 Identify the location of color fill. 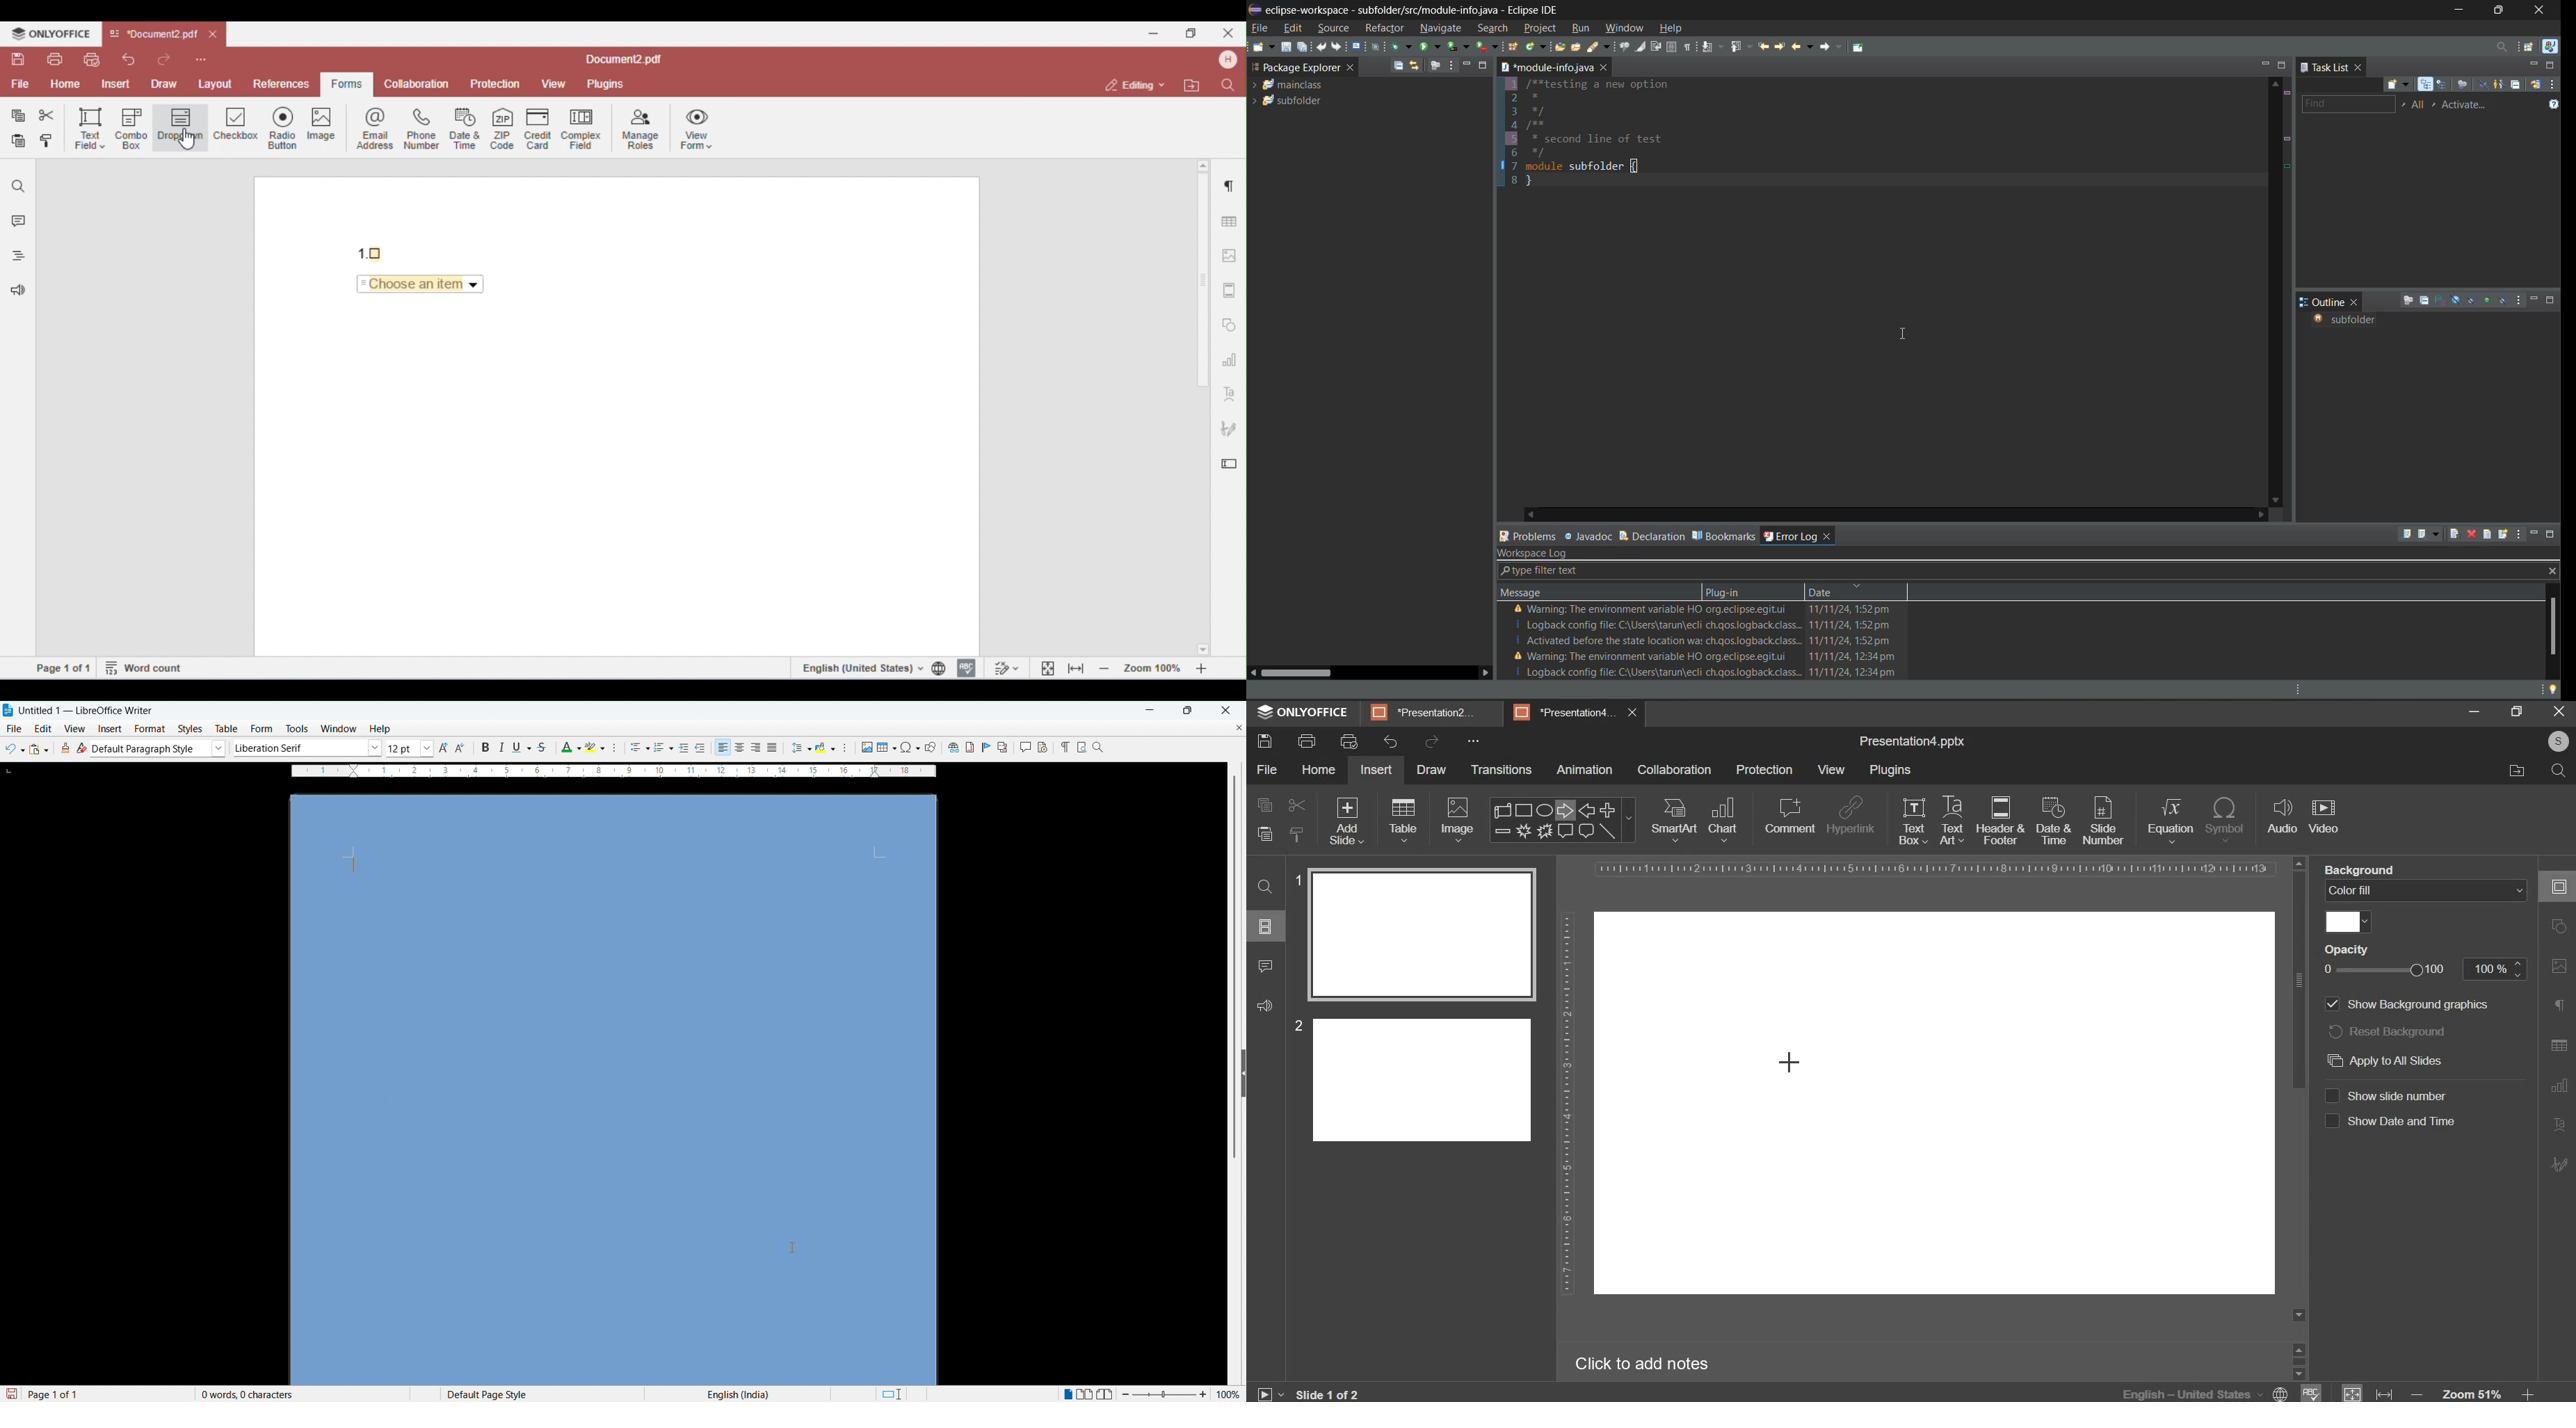
(2345, 924).